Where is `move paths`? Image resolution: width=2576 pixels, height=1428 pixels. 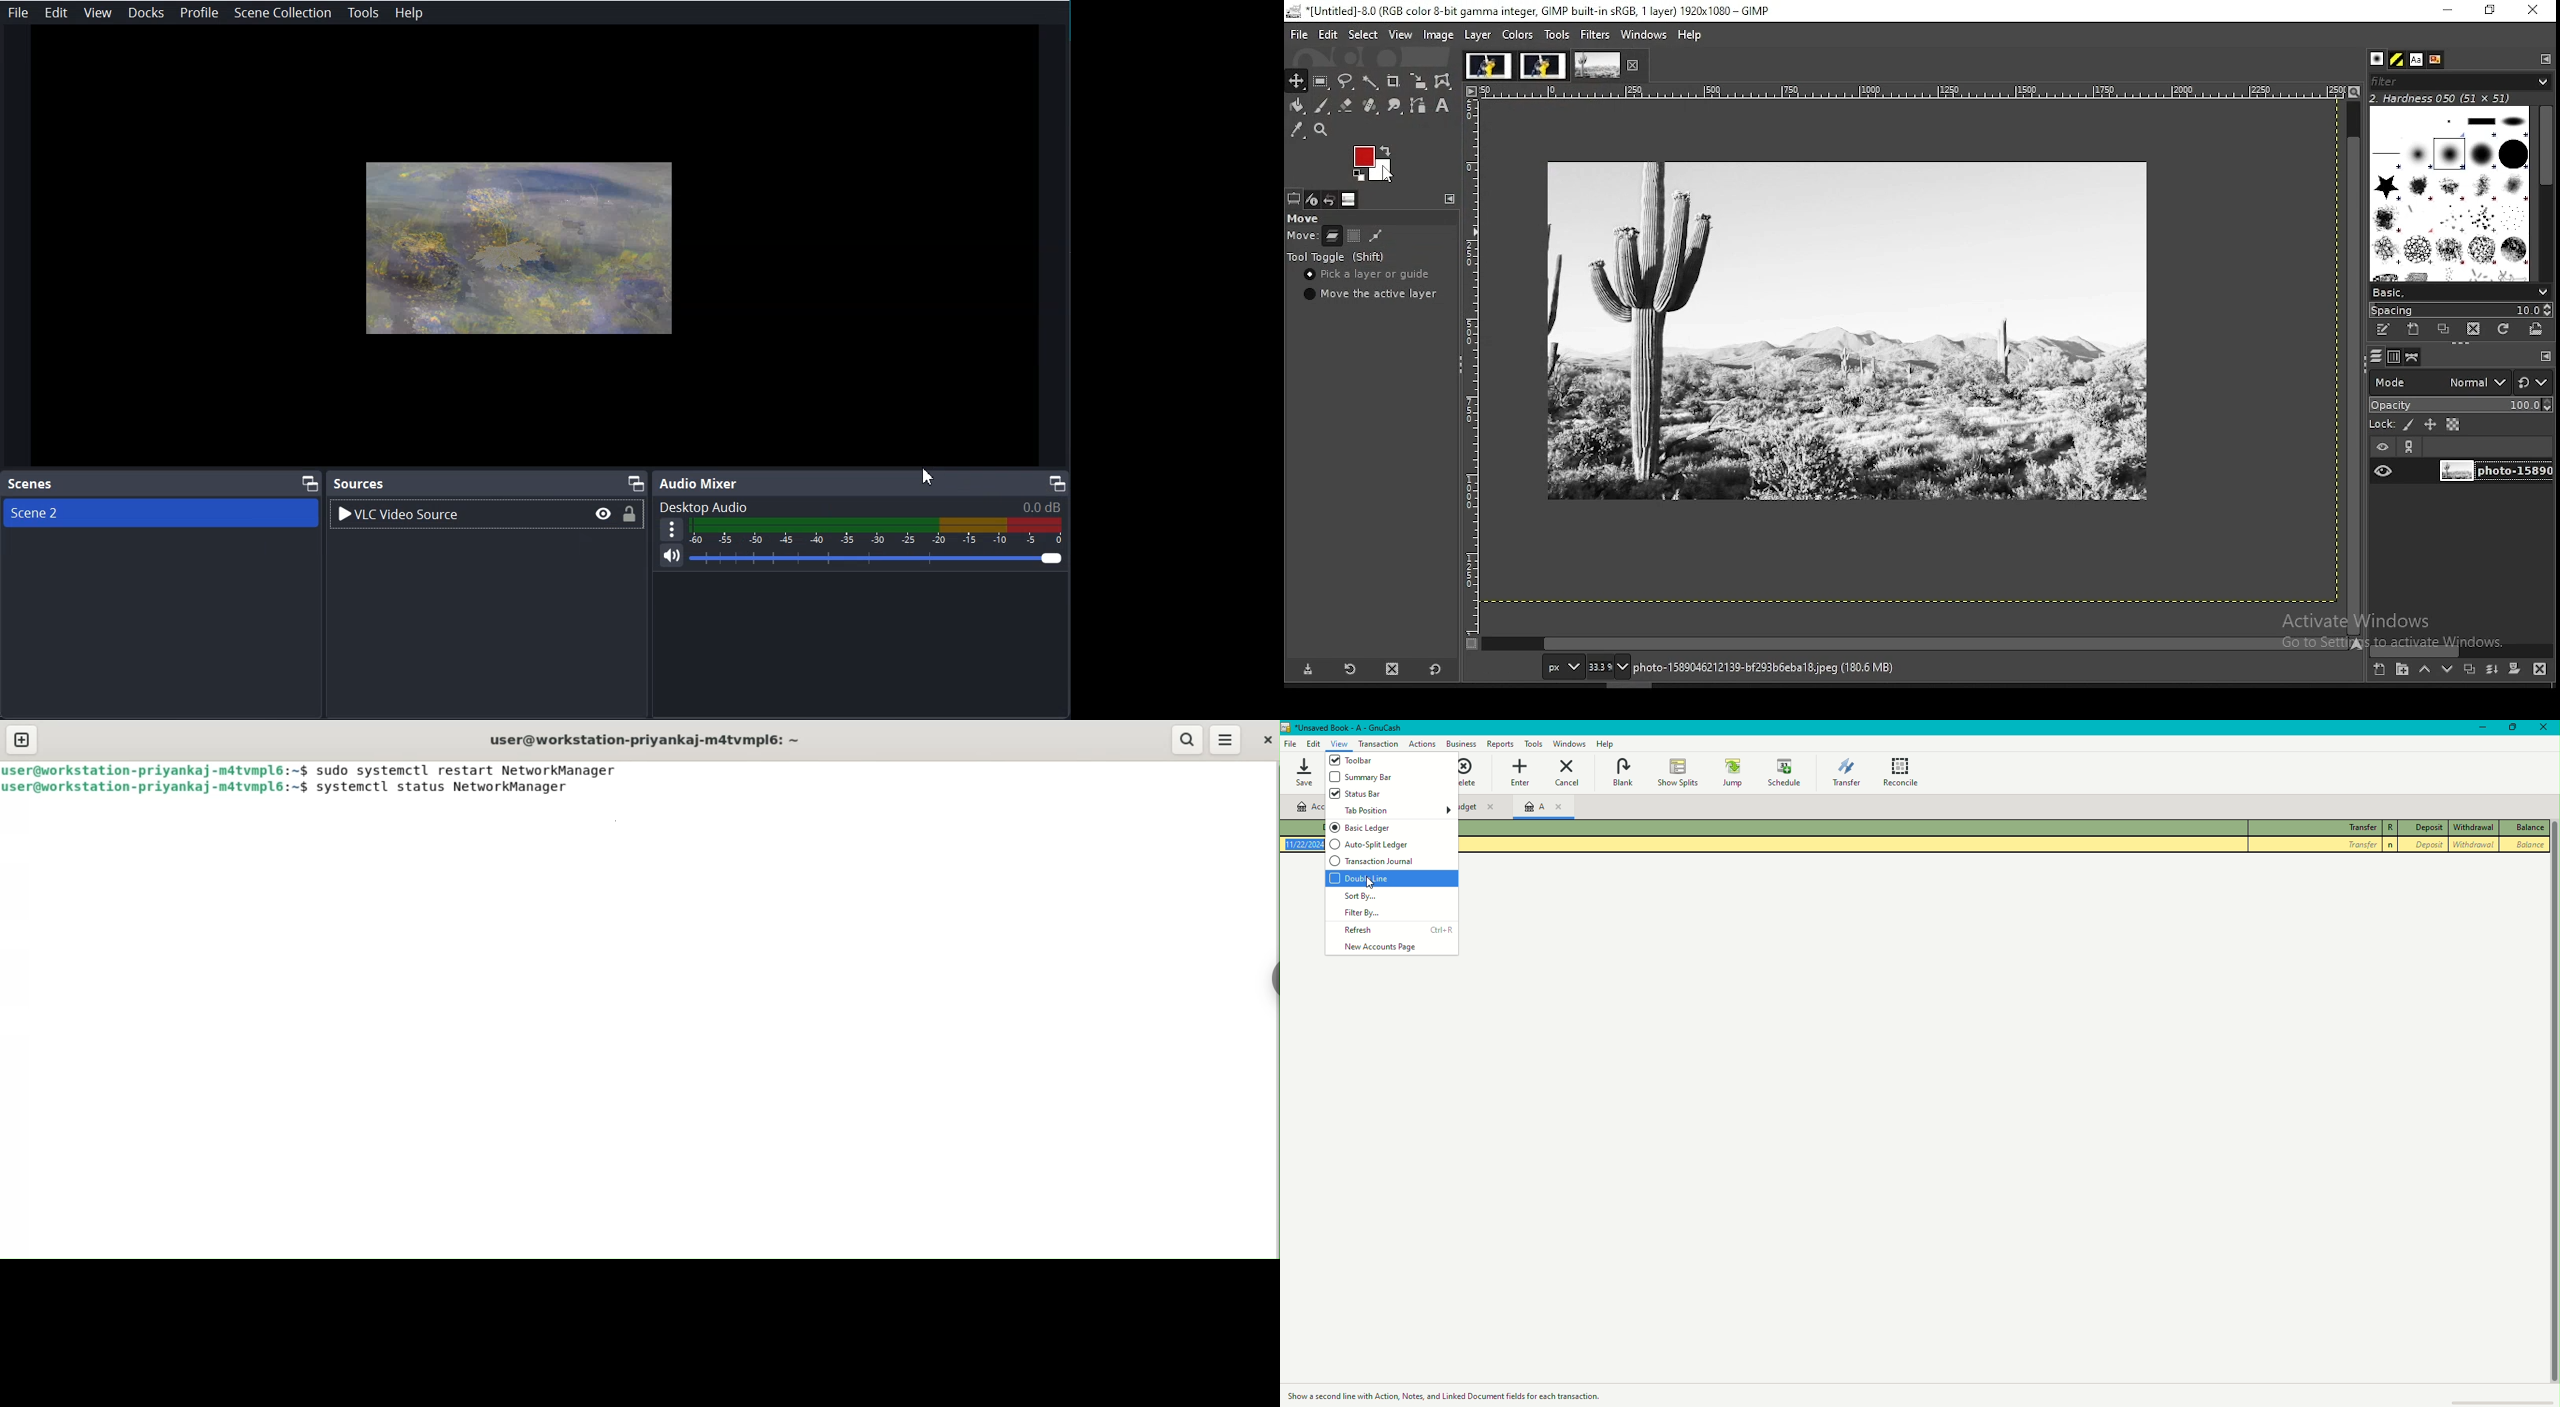 move paths is located at coordinates (1375, 236).